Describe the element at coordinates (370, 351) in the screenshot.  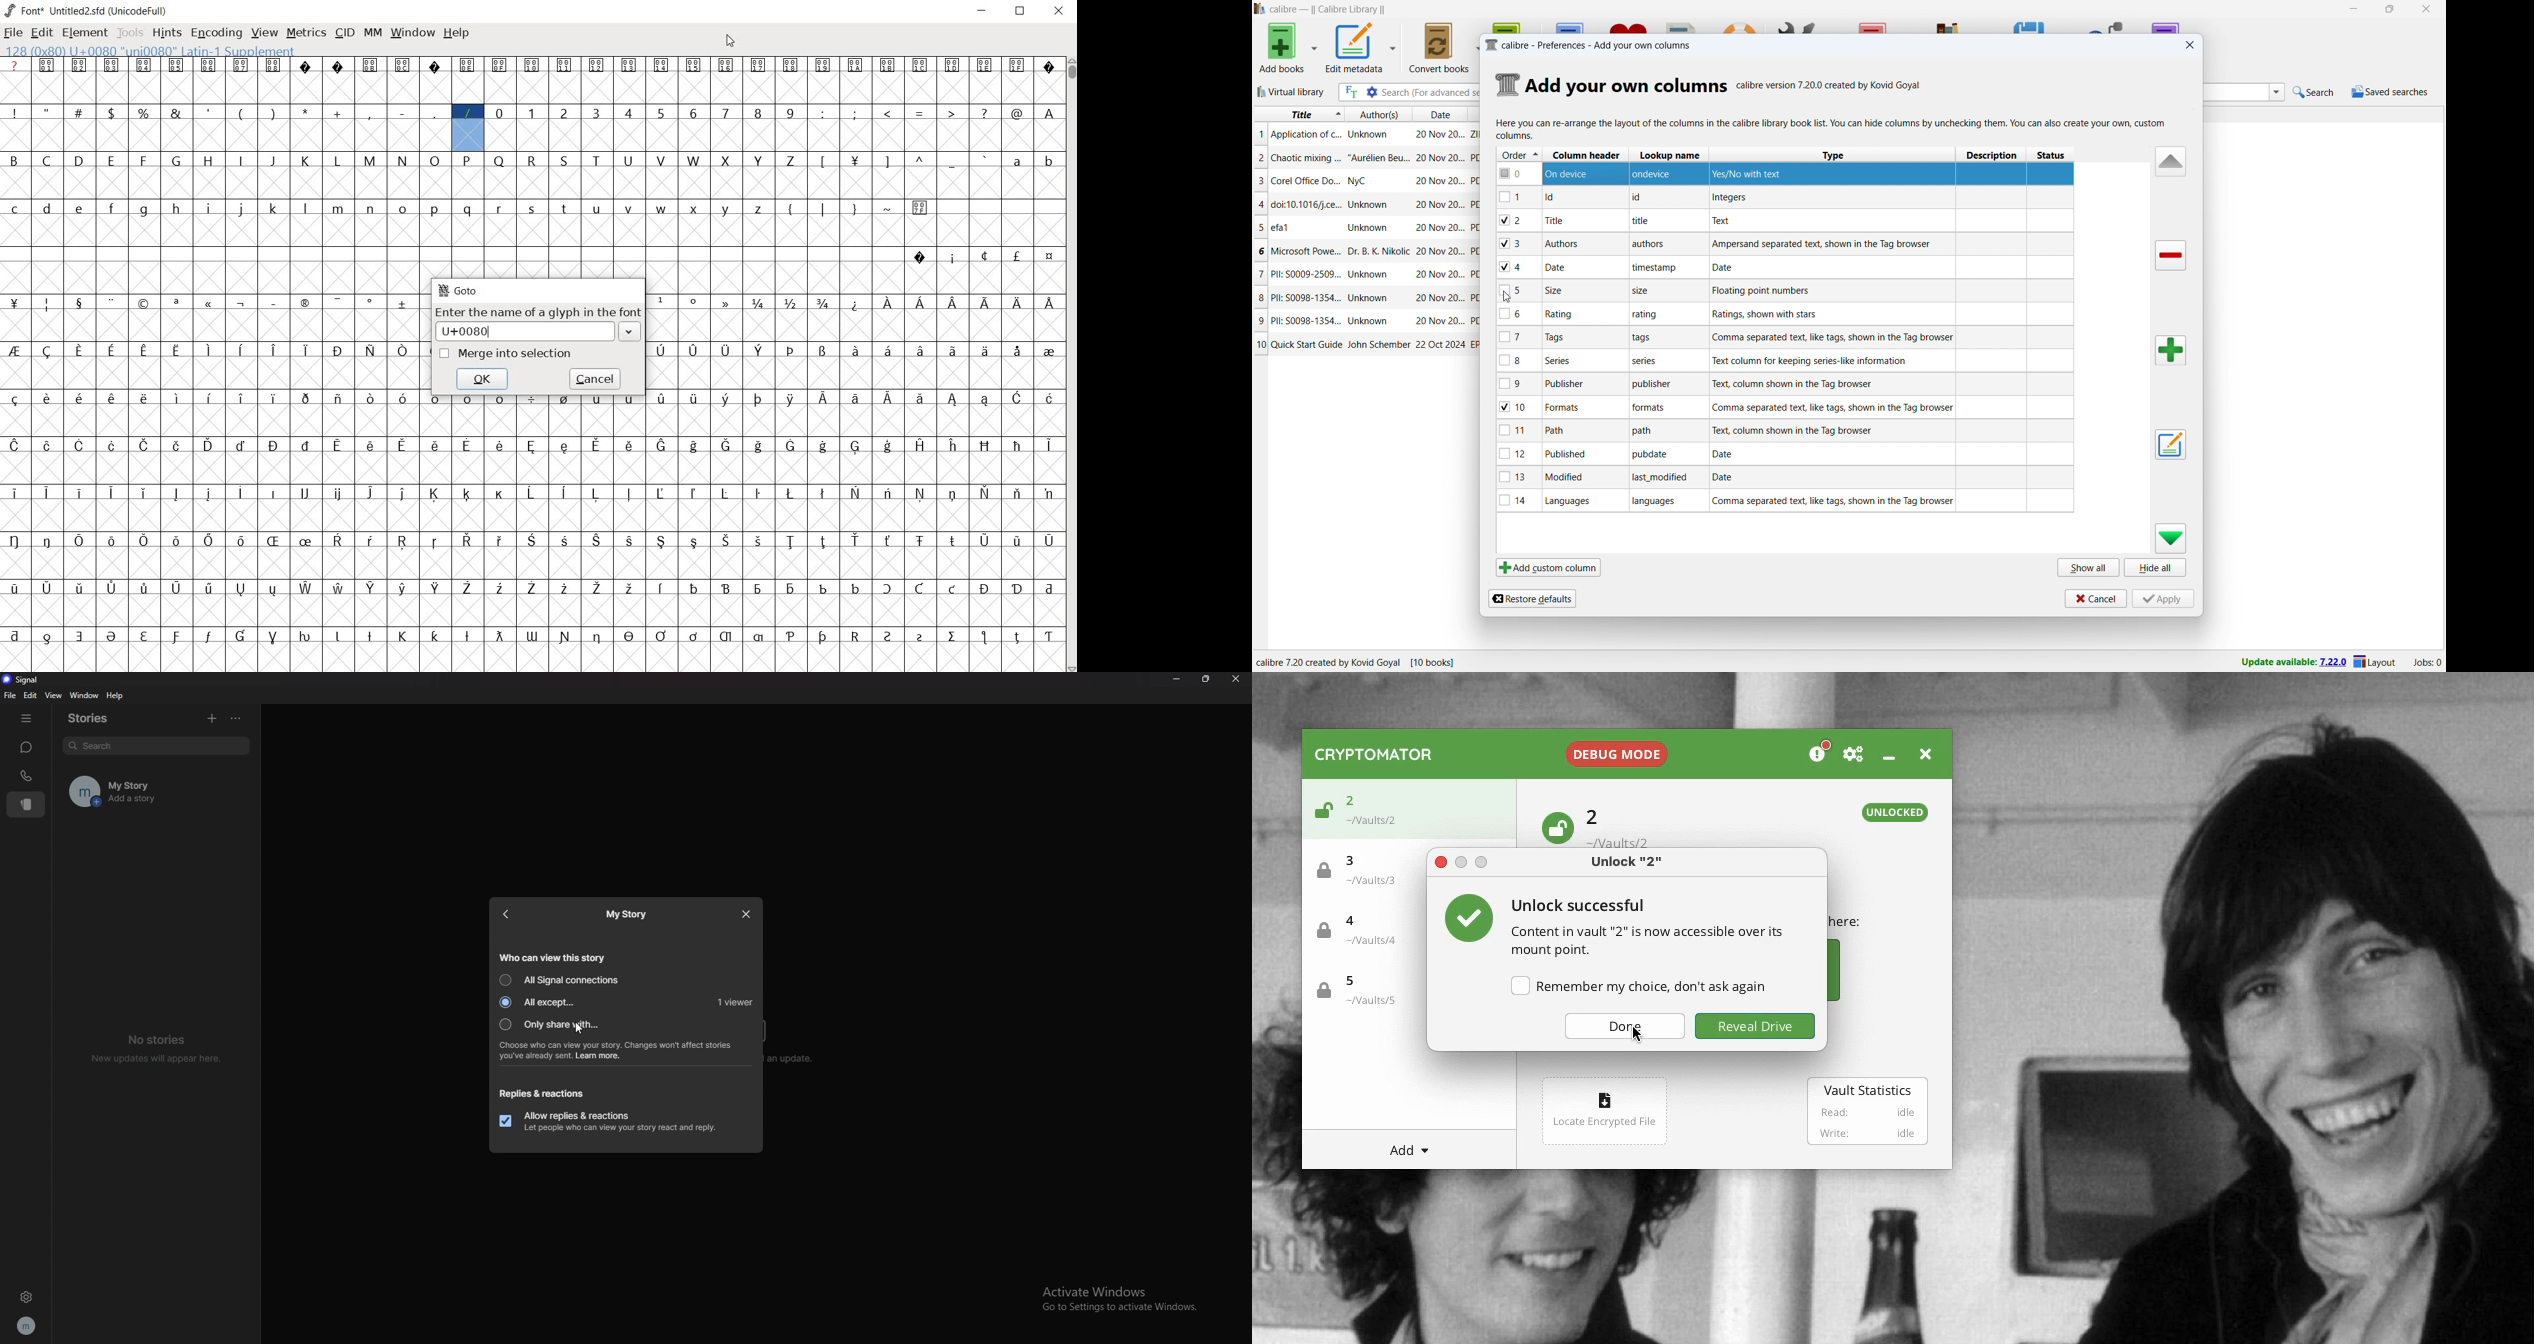
I see `glyph` at that location.